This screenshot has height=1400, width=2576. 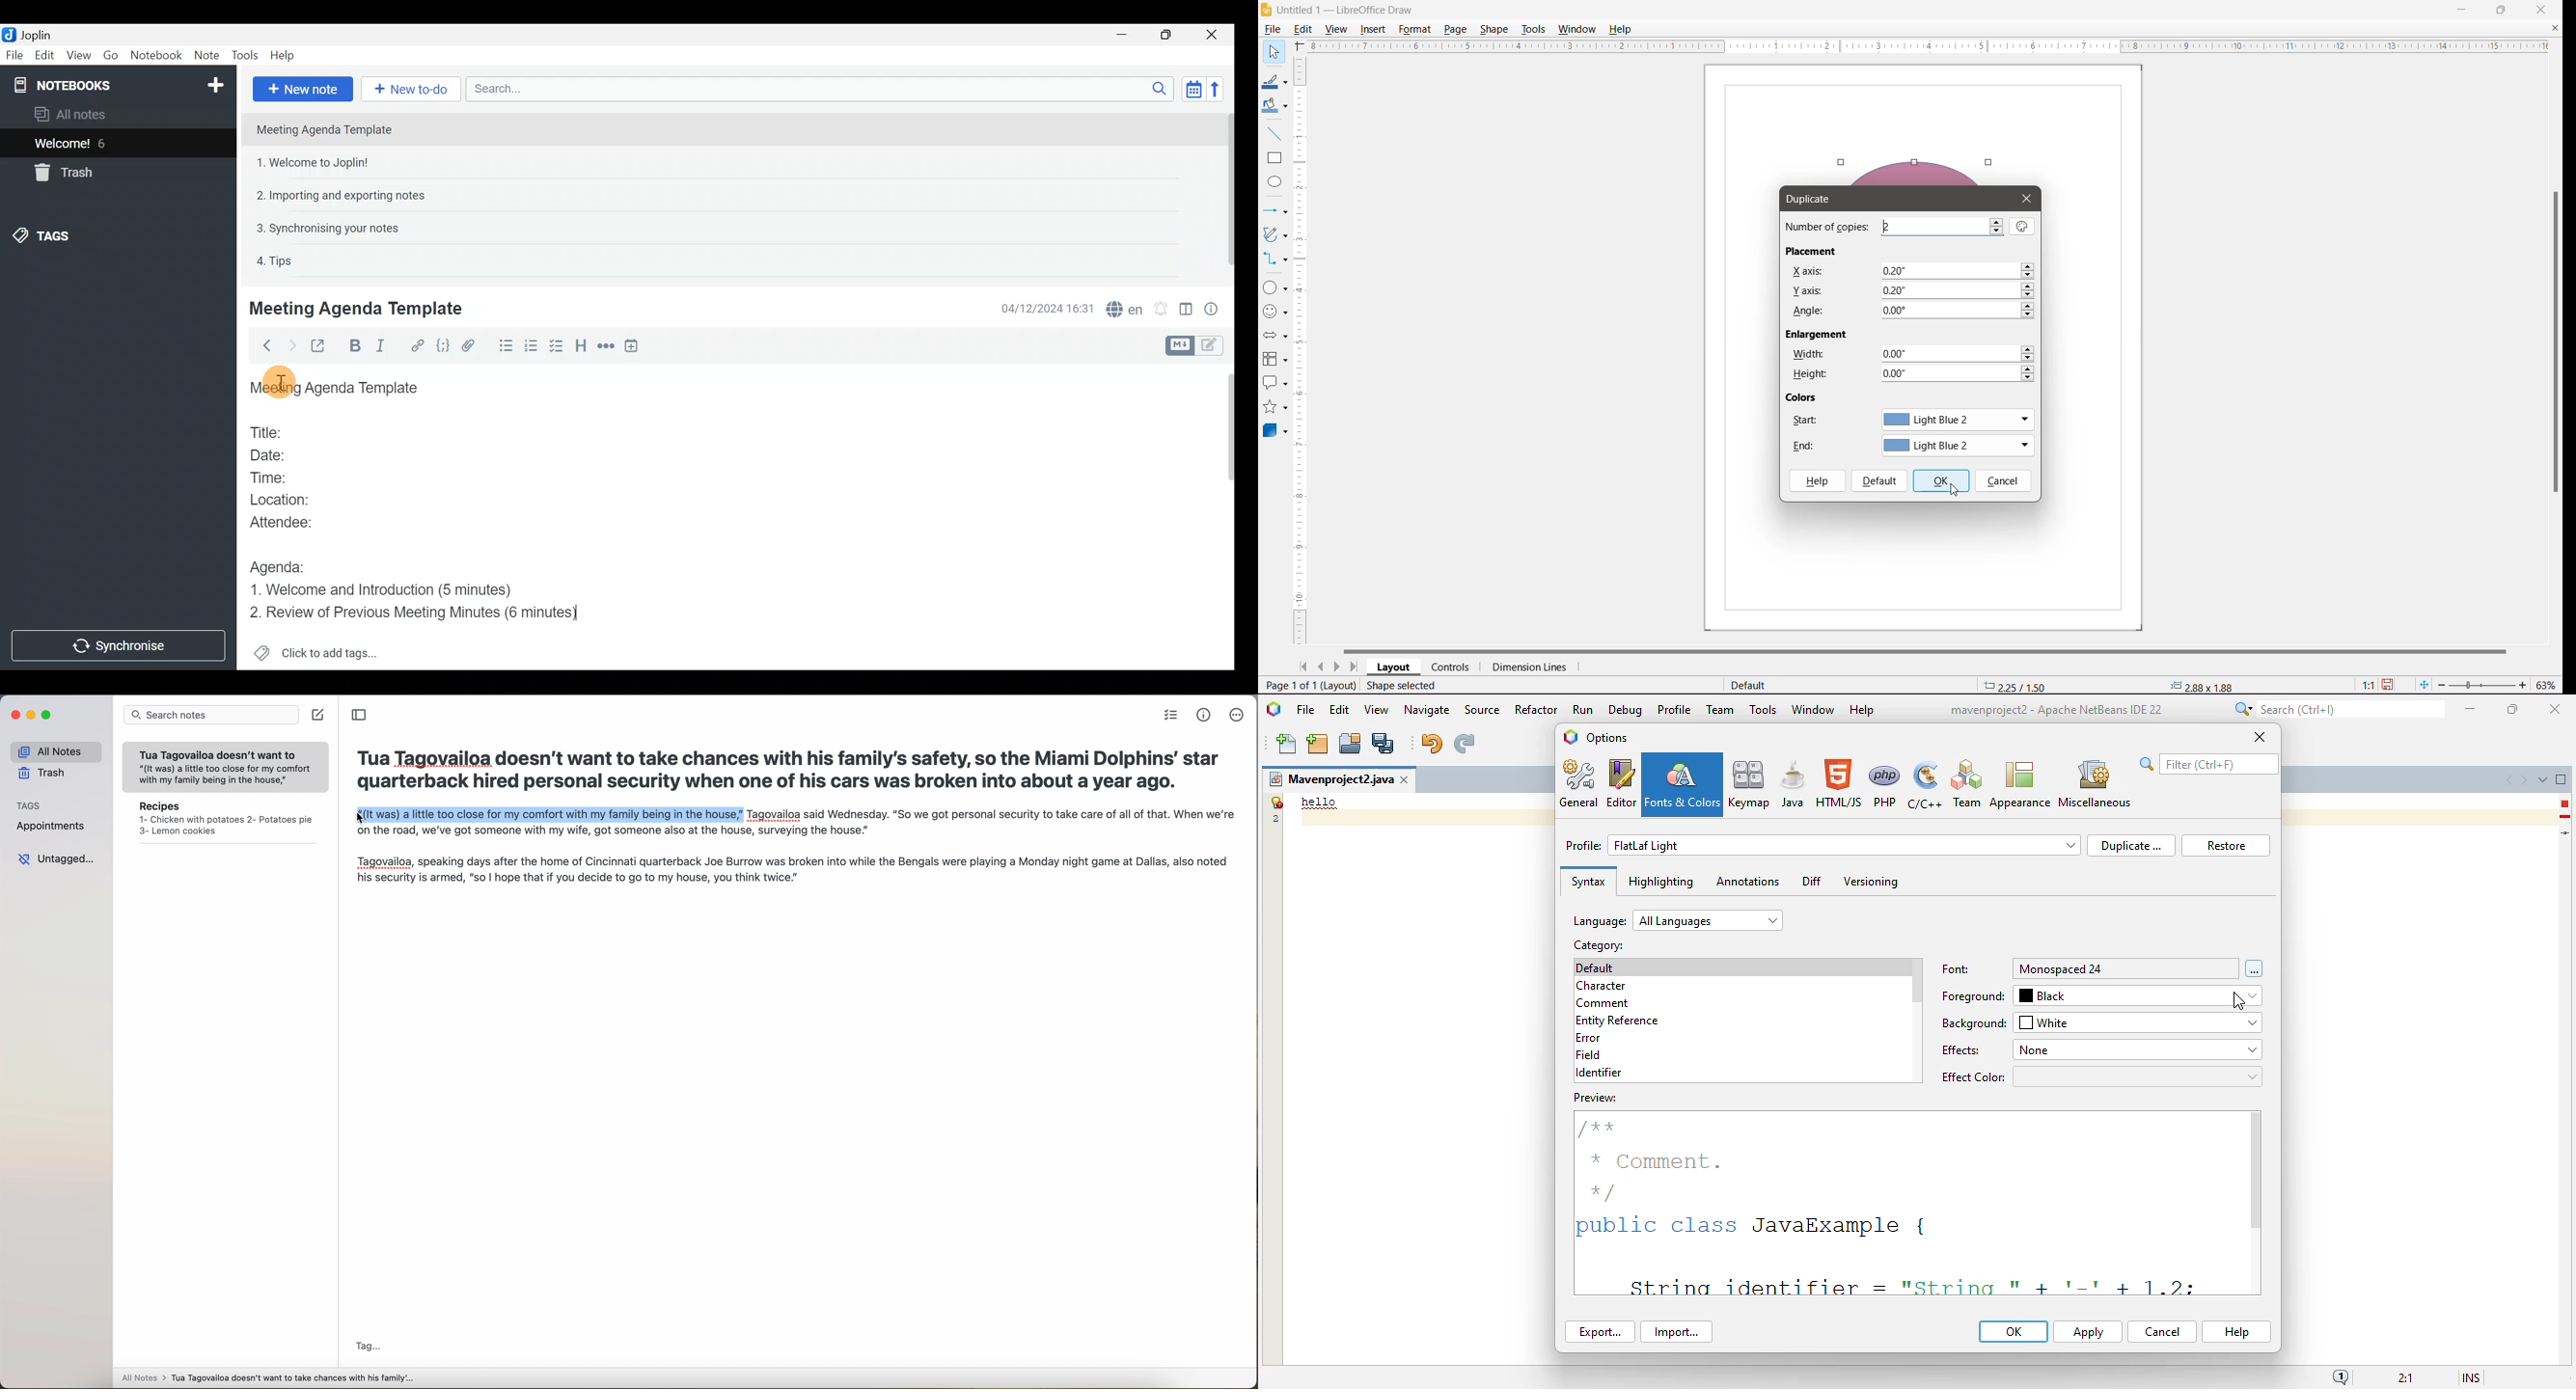 I want to click on 1. Welcome and Introduction (5 minutes), so click(x=391, y=588).